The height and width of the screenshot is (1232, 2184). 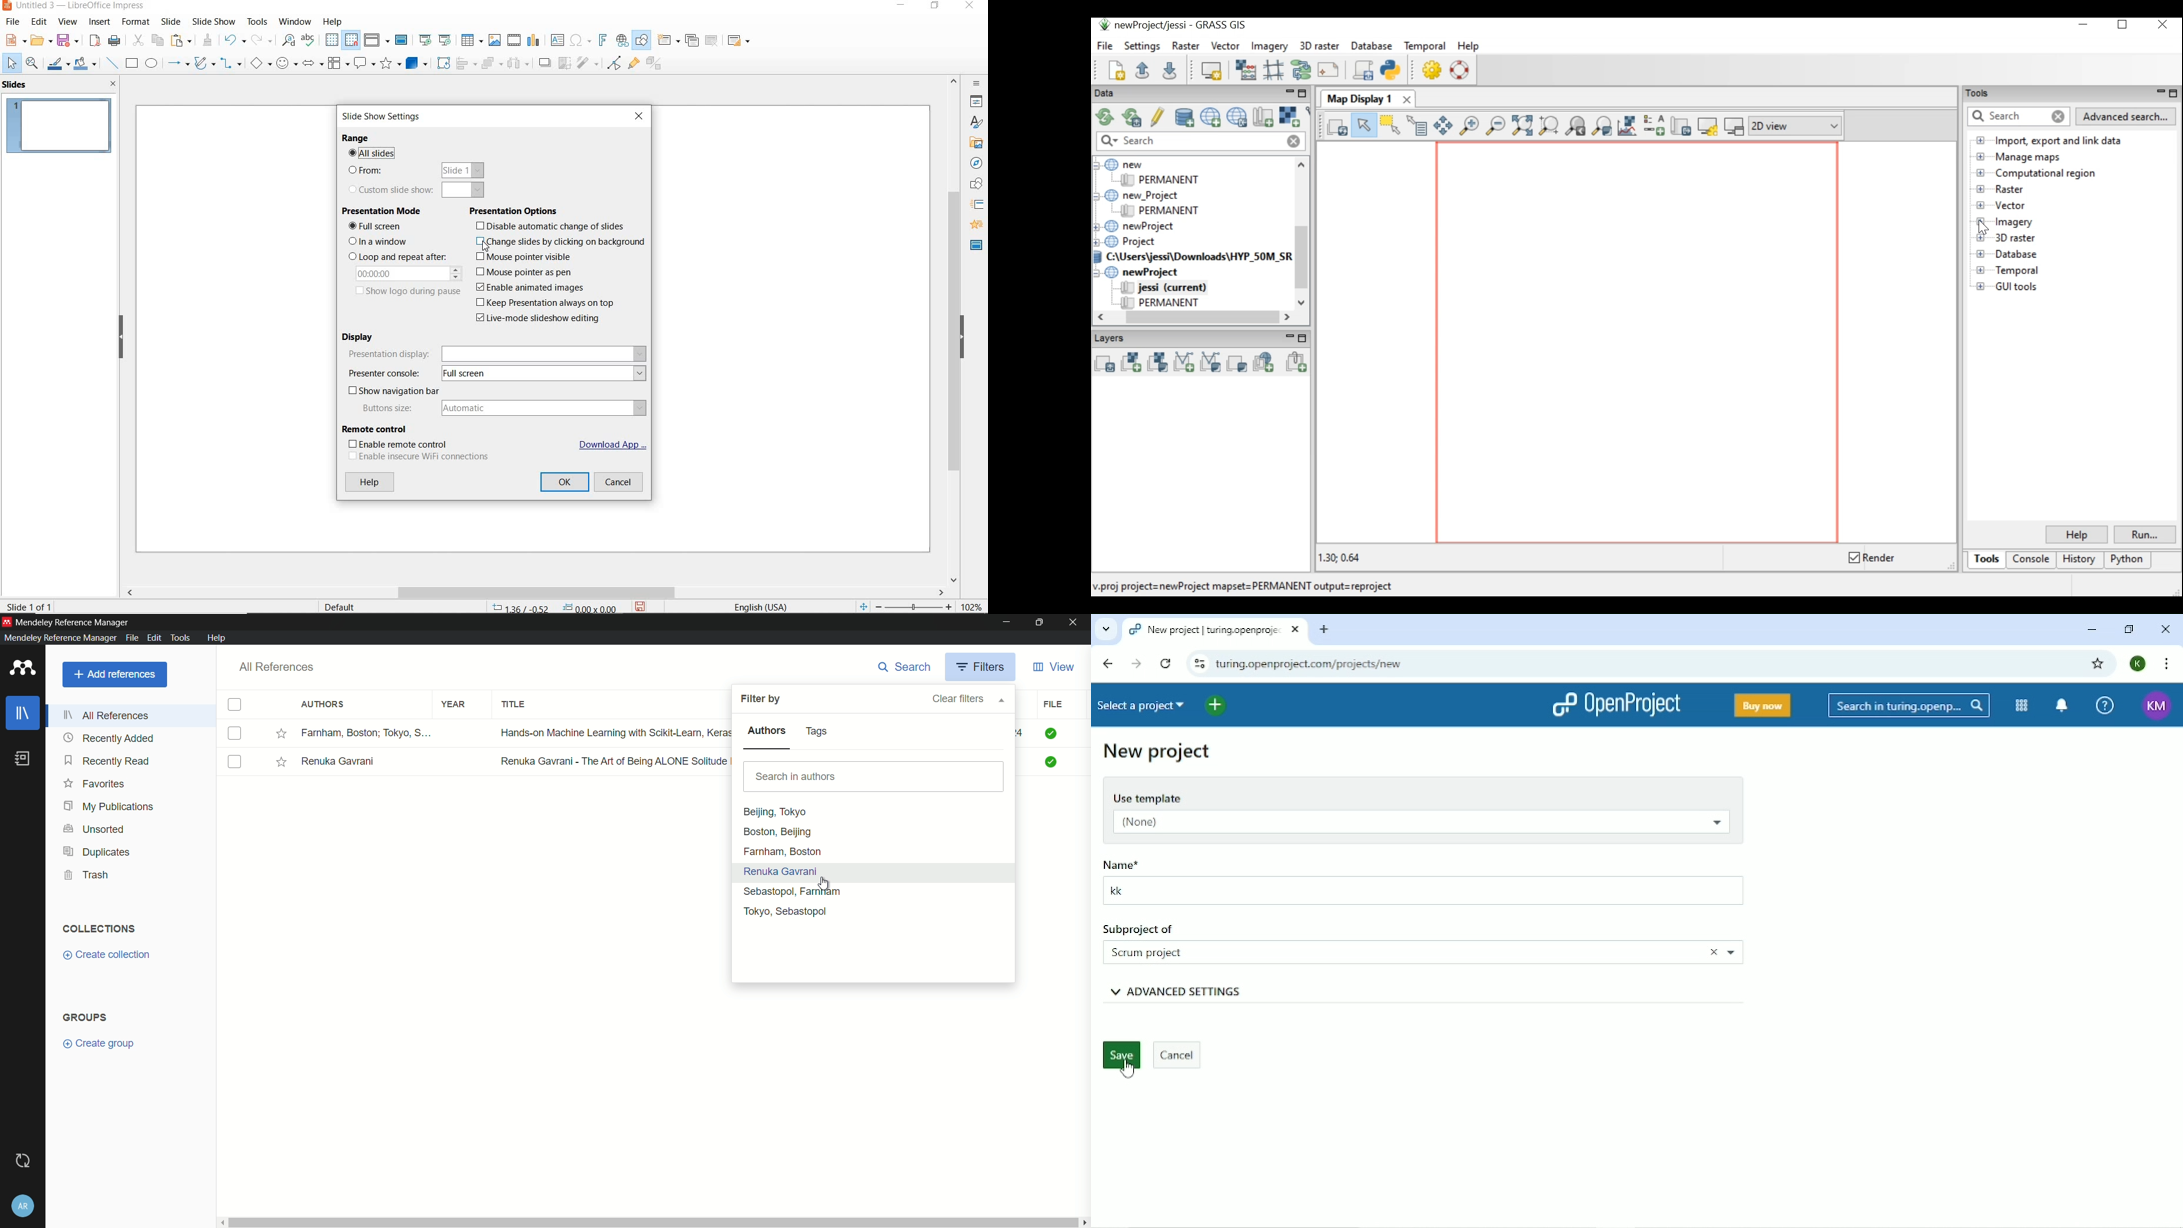 What do you see at coordinates (152, 63) in the screenshot?
I see `ELLIPSE` at bounding box center [152, 63].